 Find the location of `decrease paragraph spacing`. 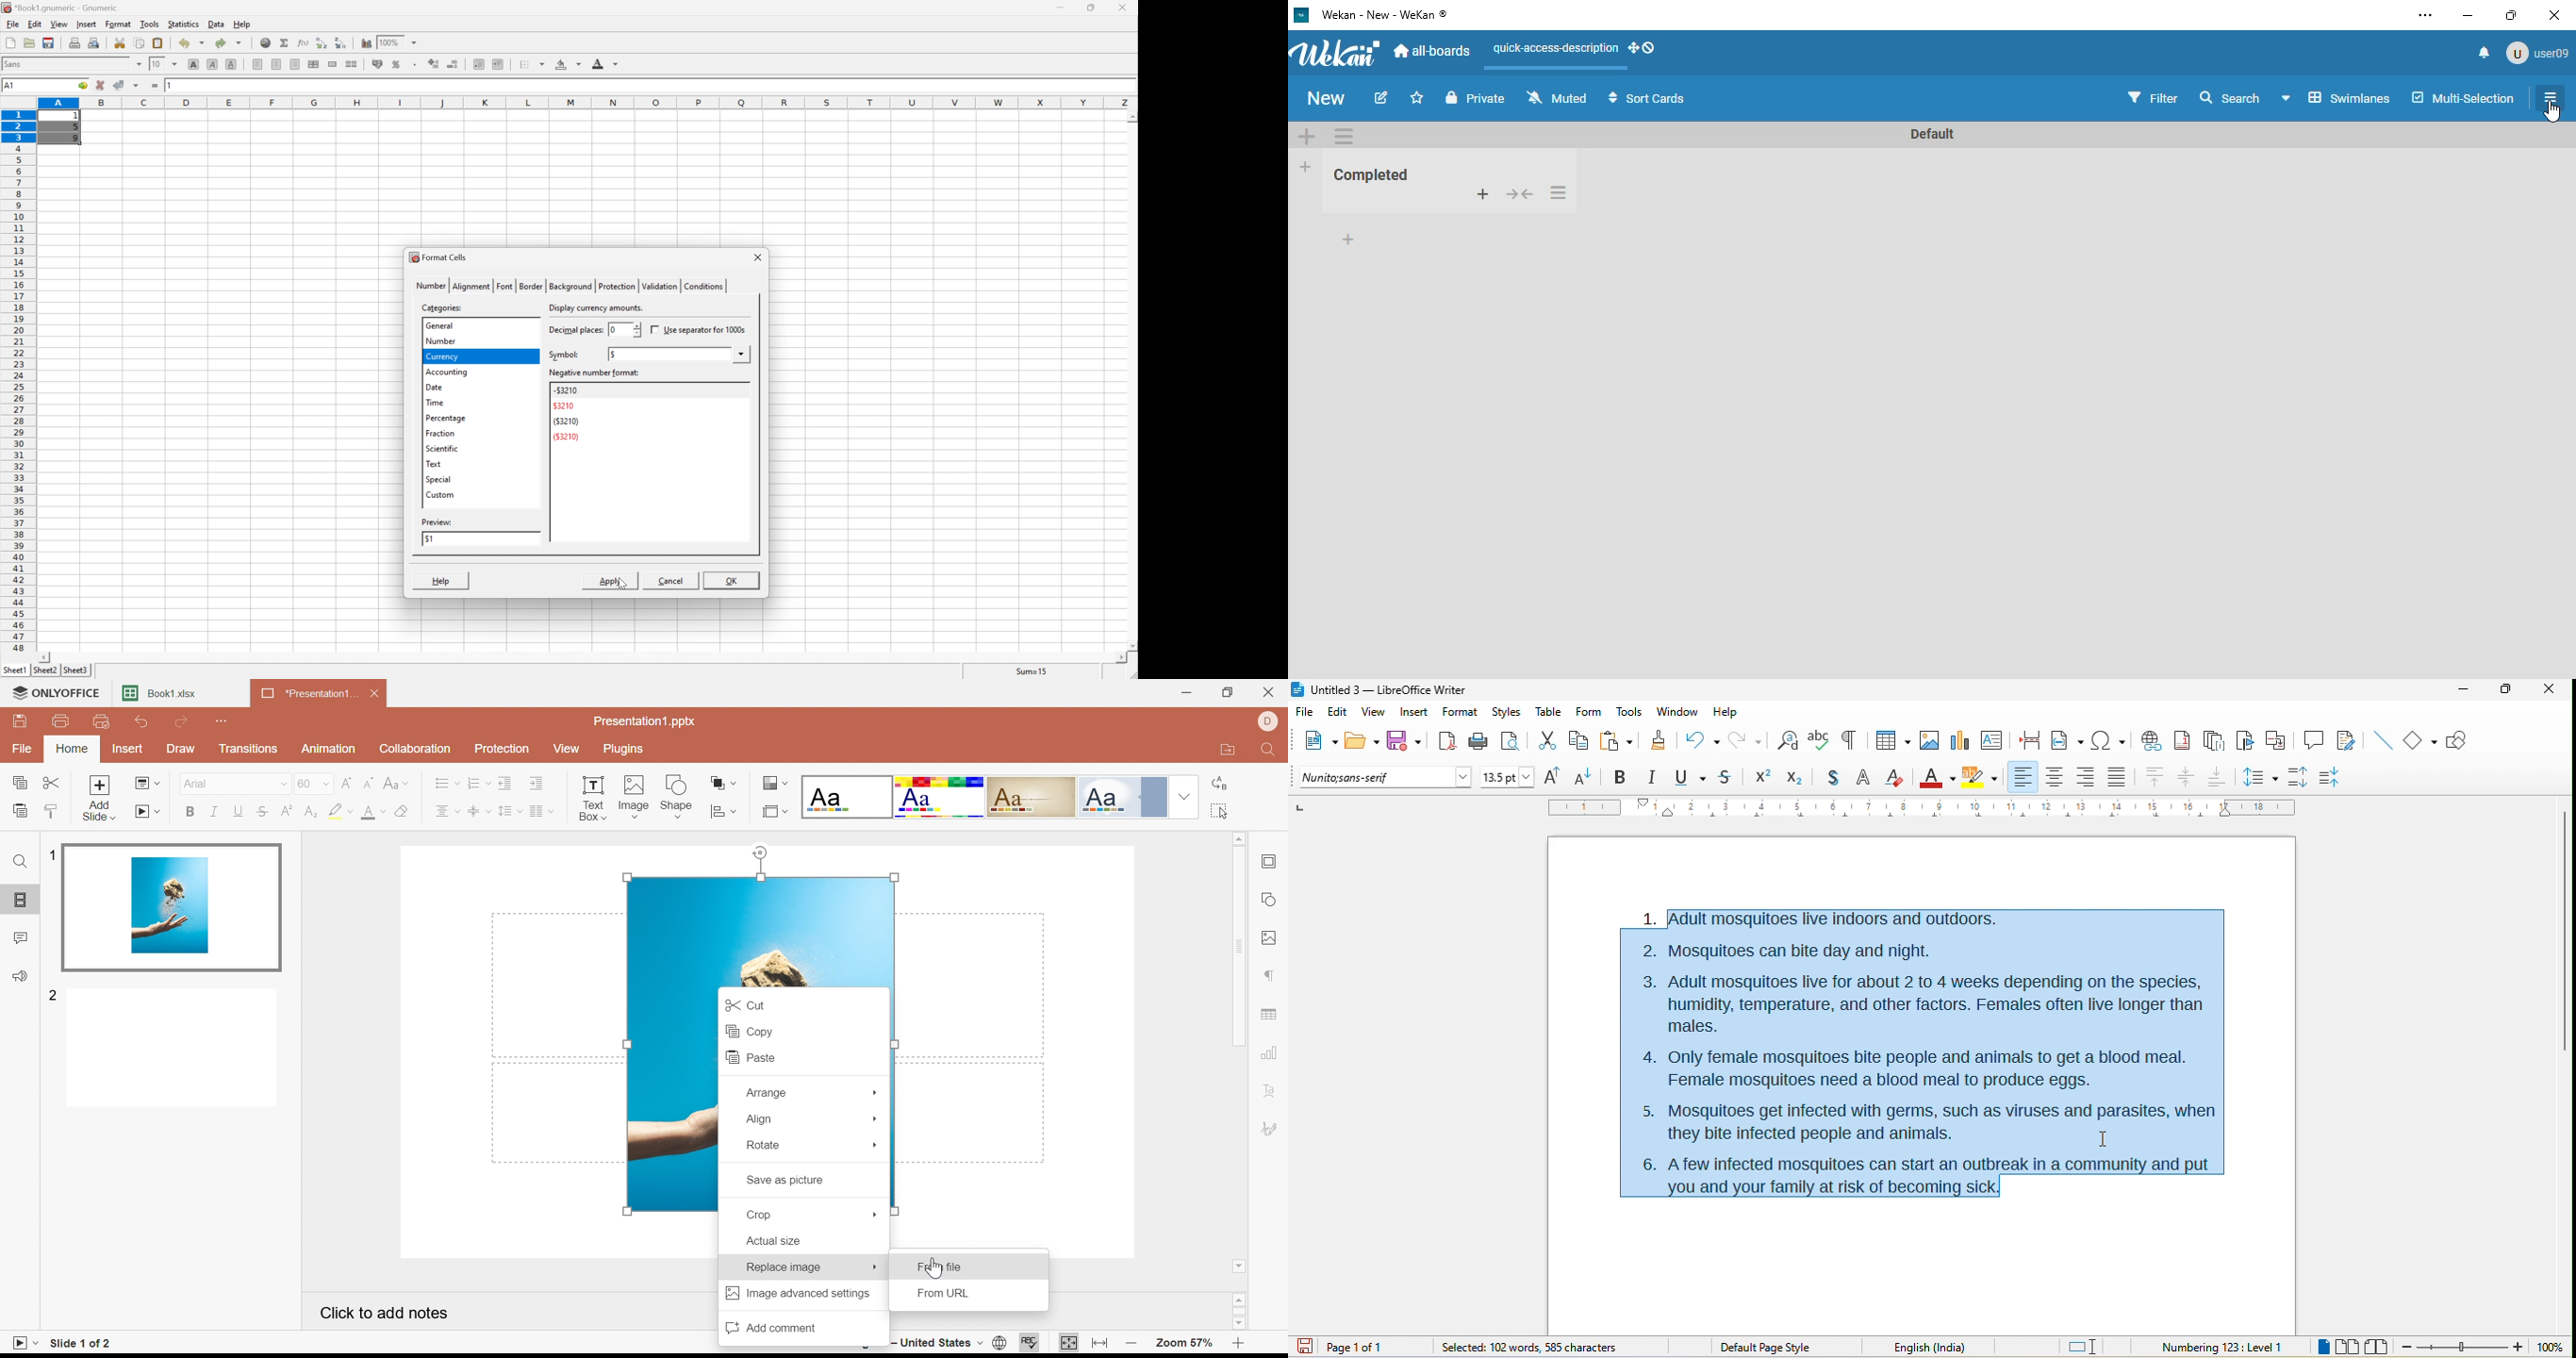

decrease paragraph spacing is located at coordinates (2342, 775).